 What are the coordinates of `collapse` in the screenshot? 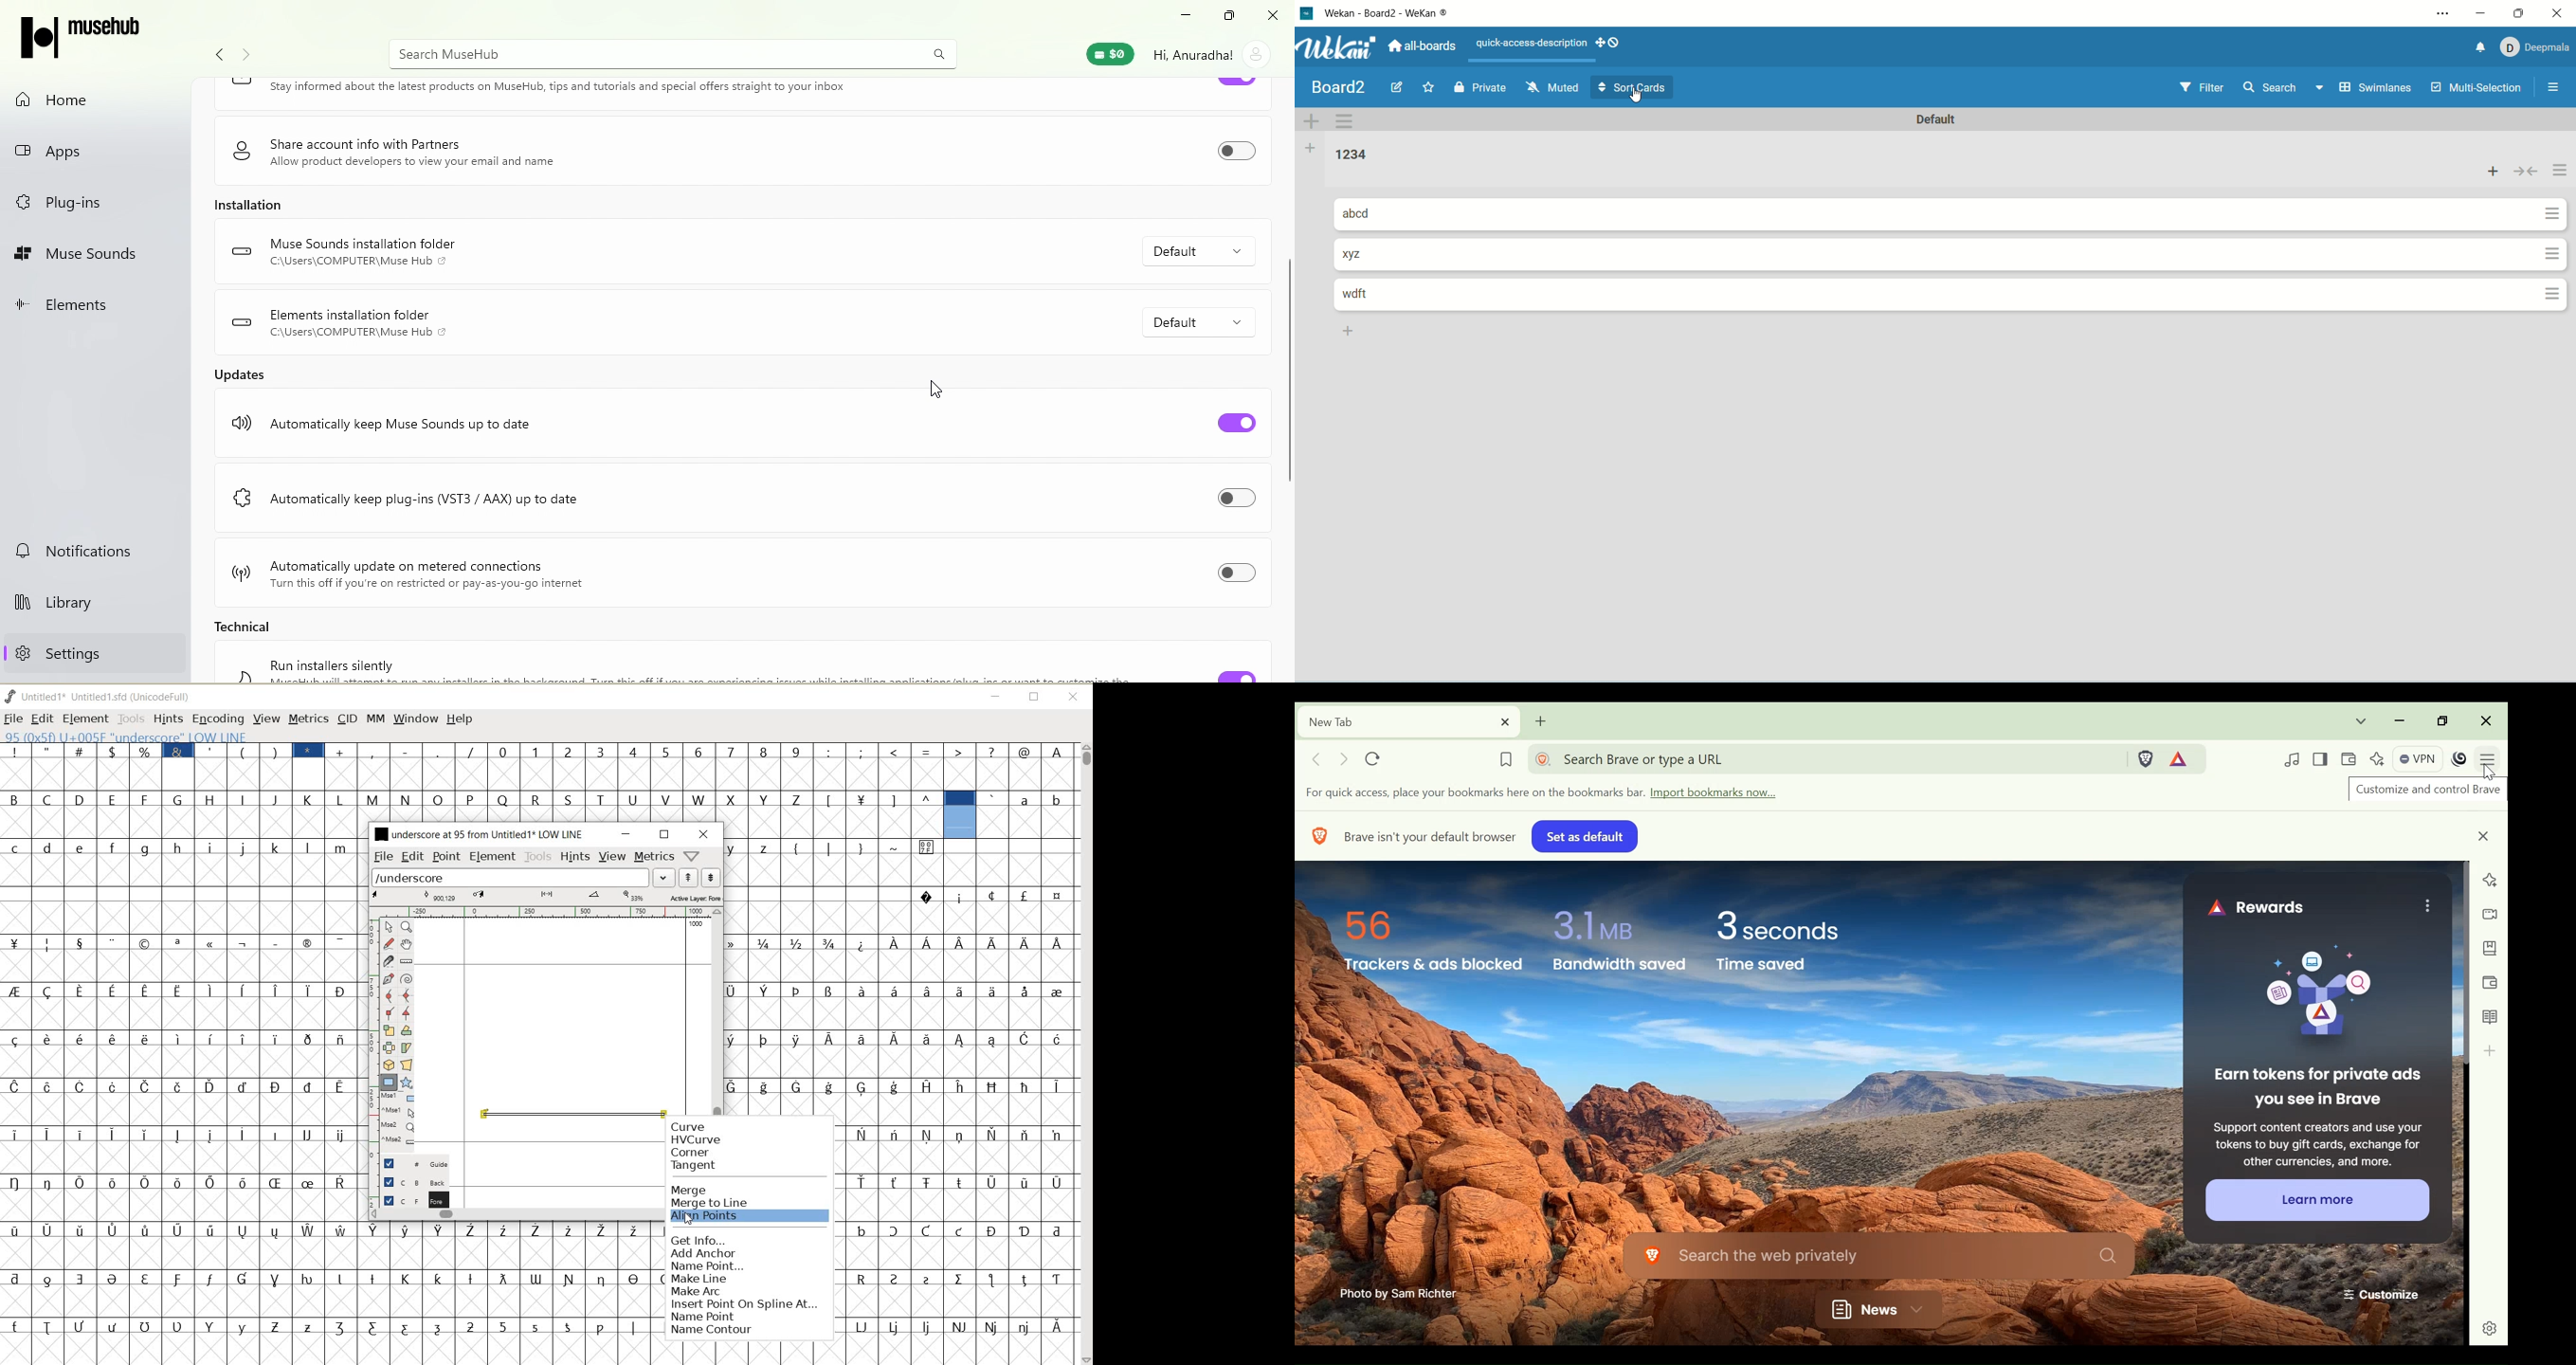 It's located at (2525, 174).